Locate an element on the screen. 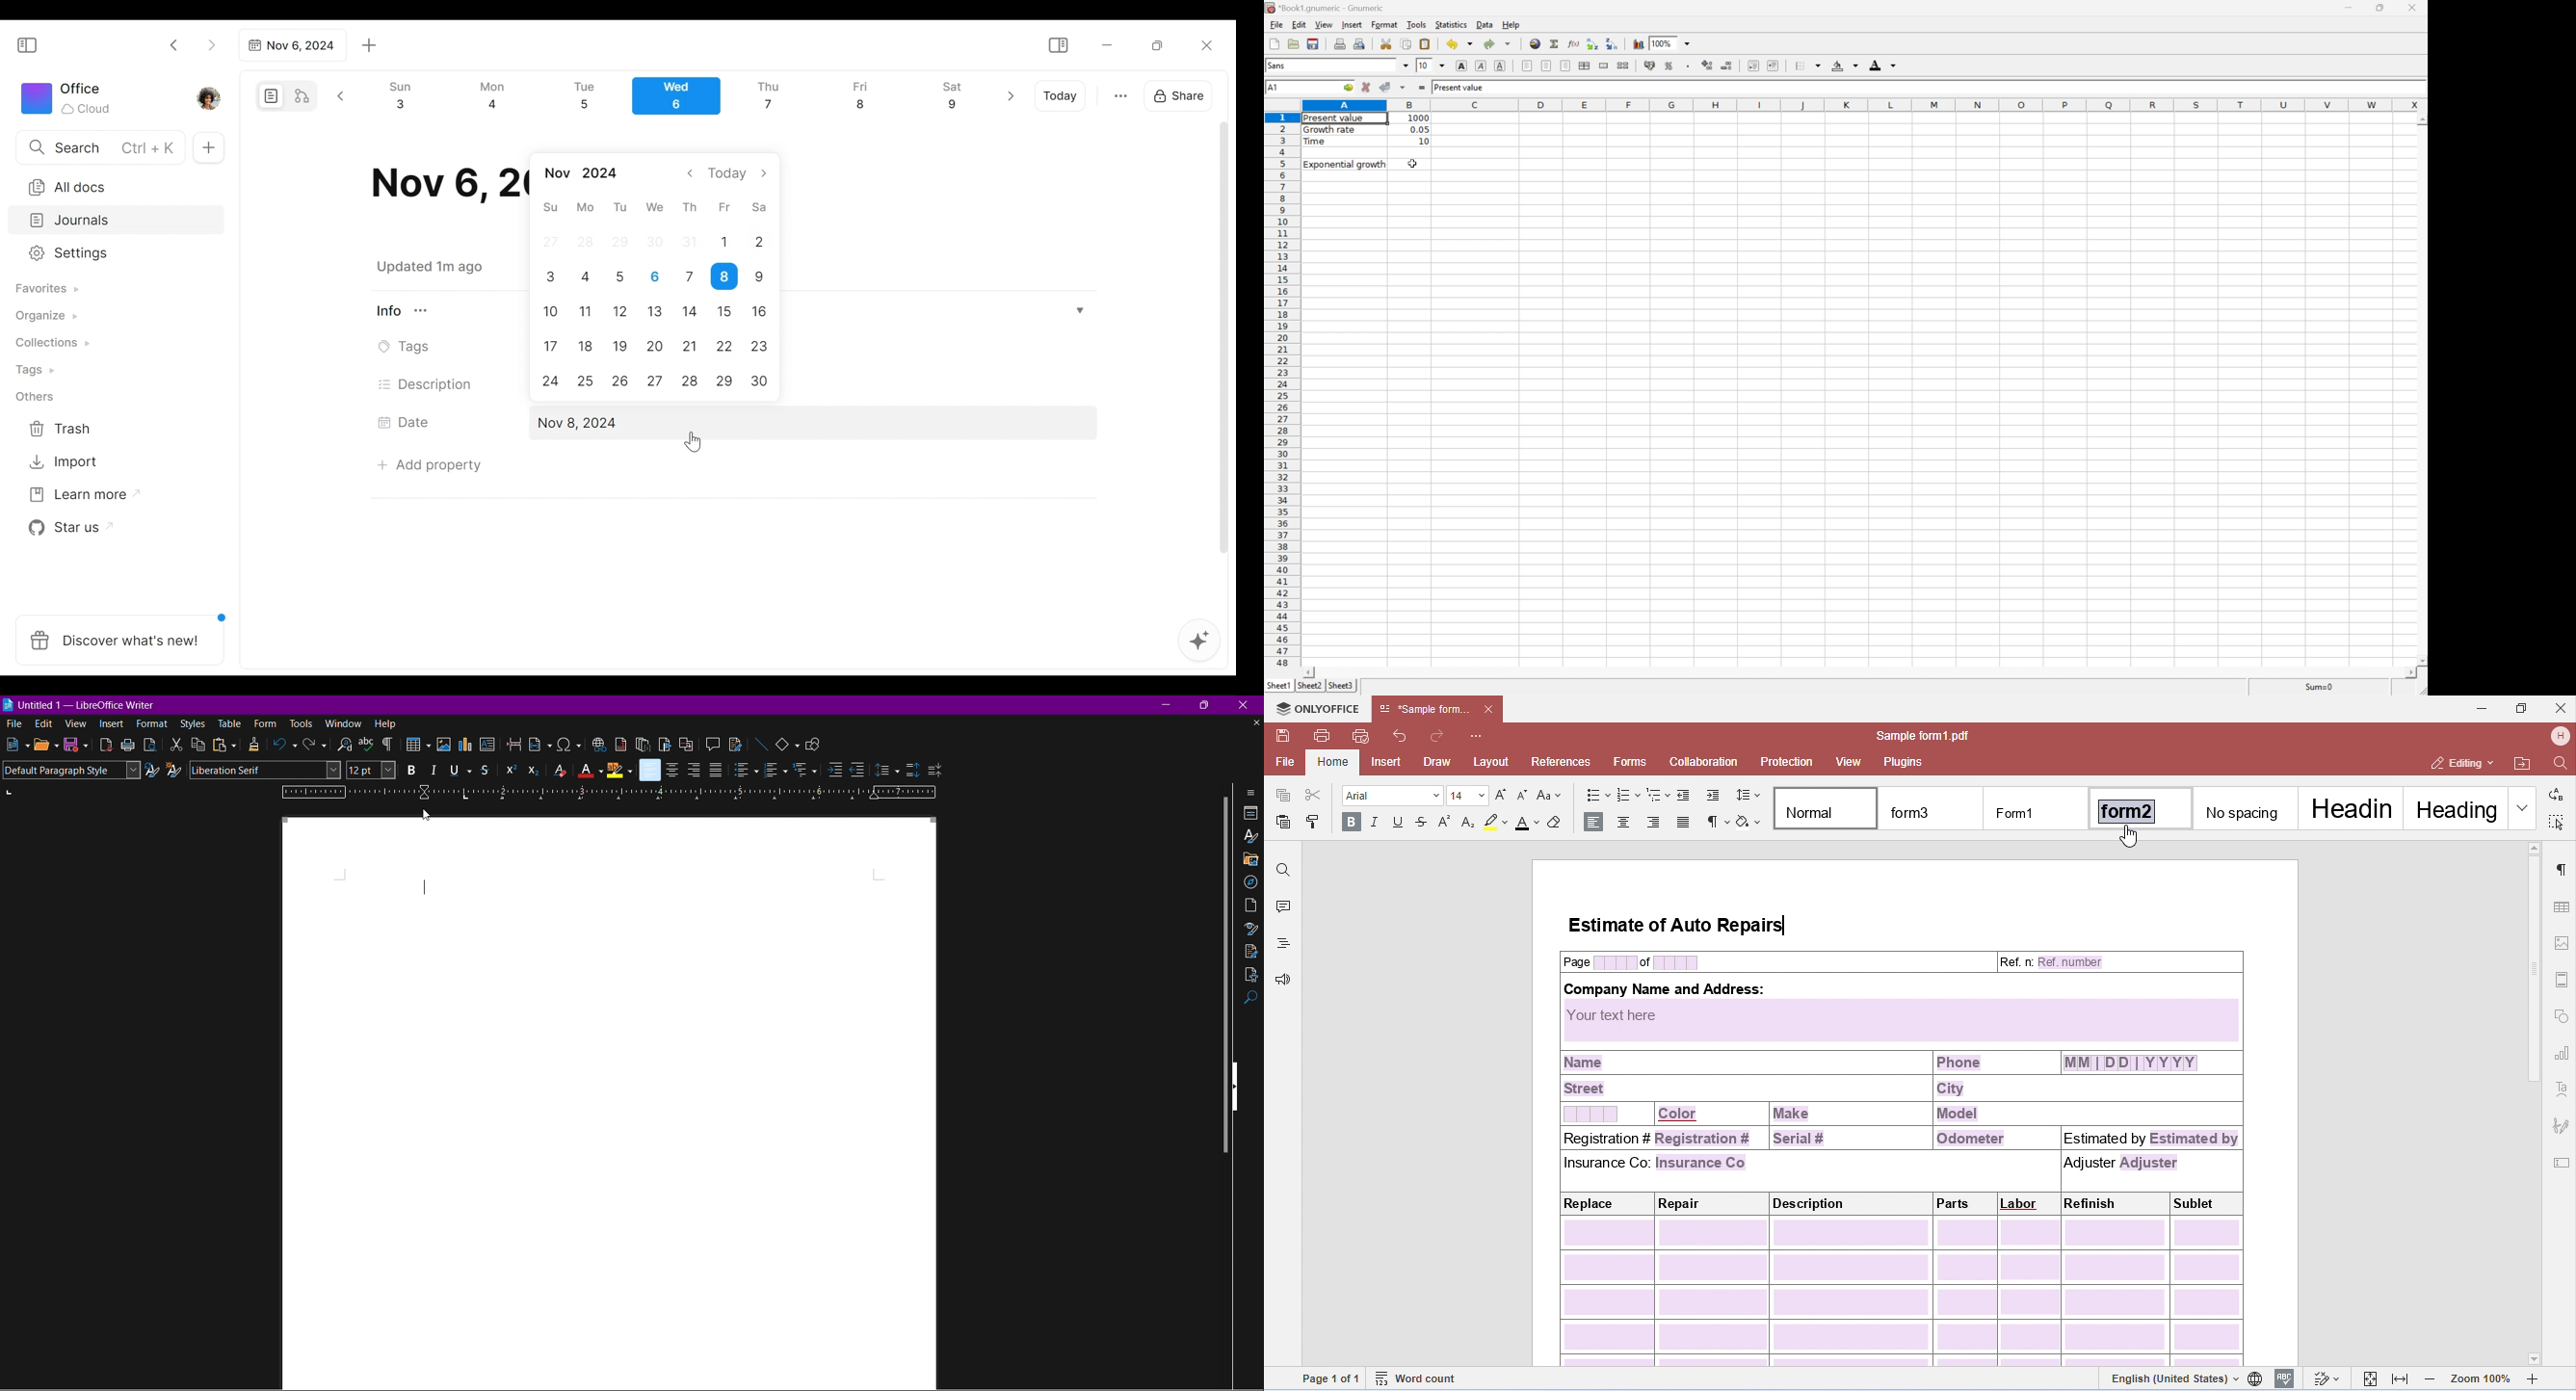 This screenshot has height=1400, width=2576. format is located at coordinates (153, 724).